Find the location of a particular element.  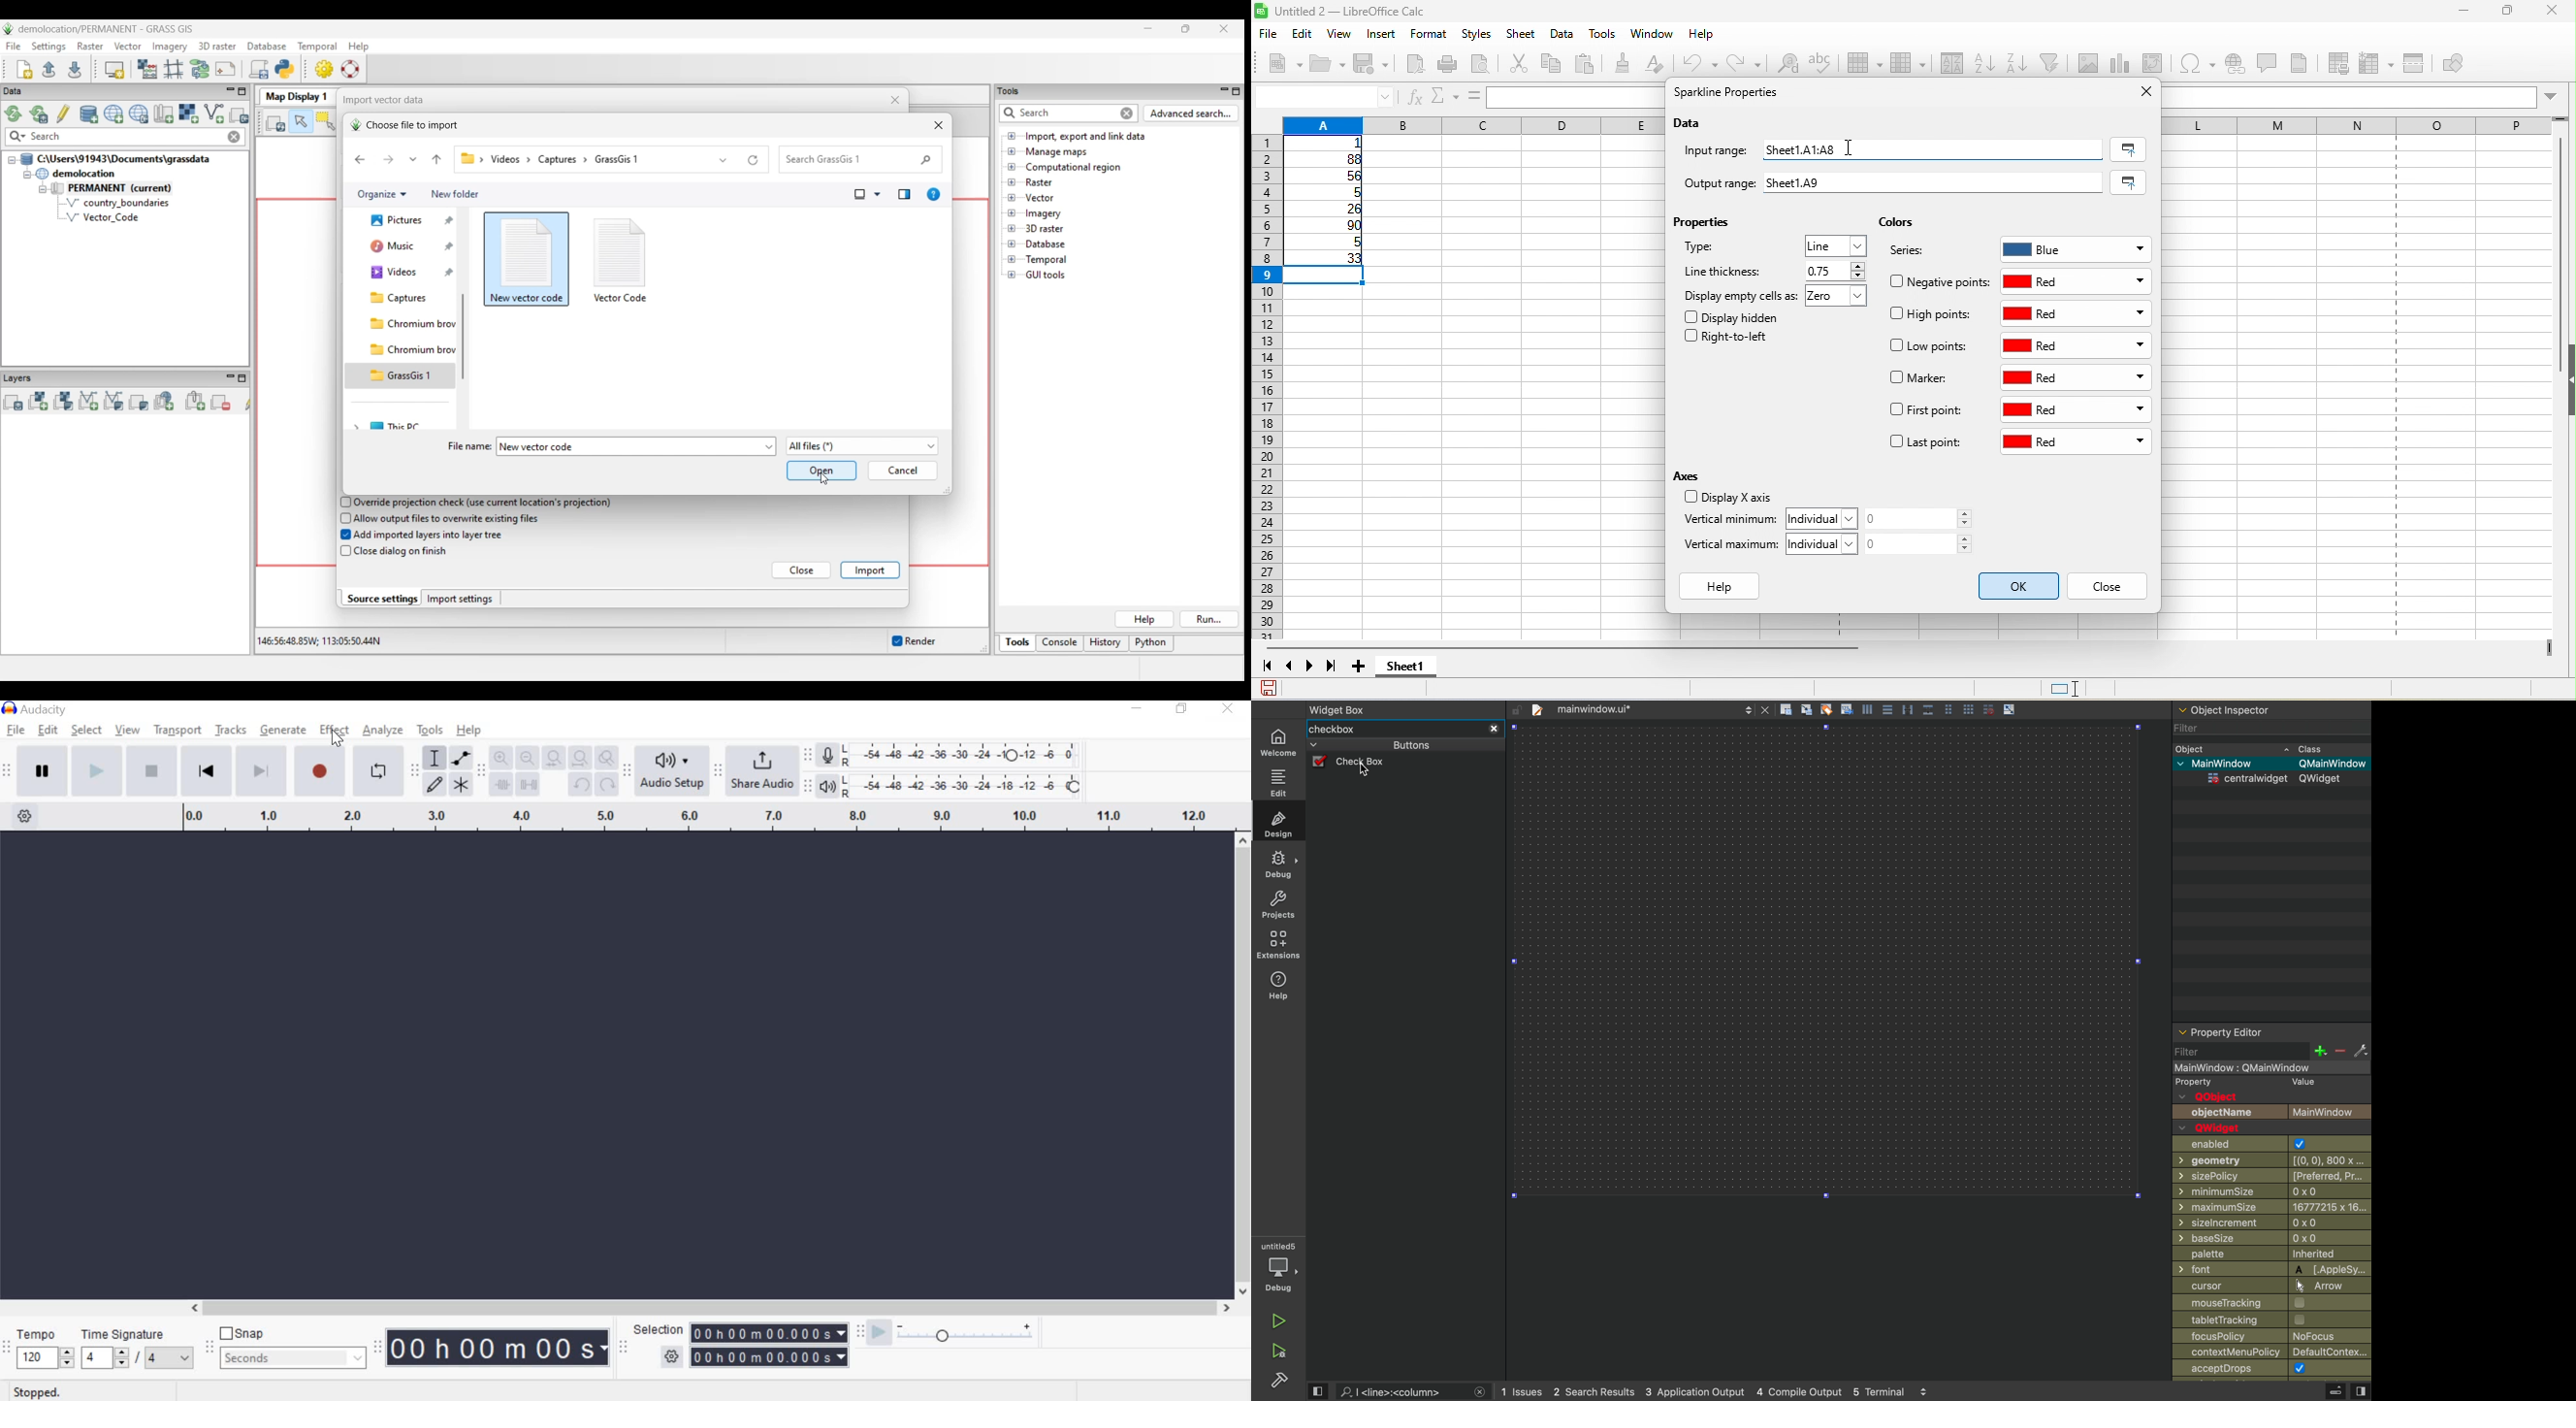

Playback Level is located at coordinates (966, 784).